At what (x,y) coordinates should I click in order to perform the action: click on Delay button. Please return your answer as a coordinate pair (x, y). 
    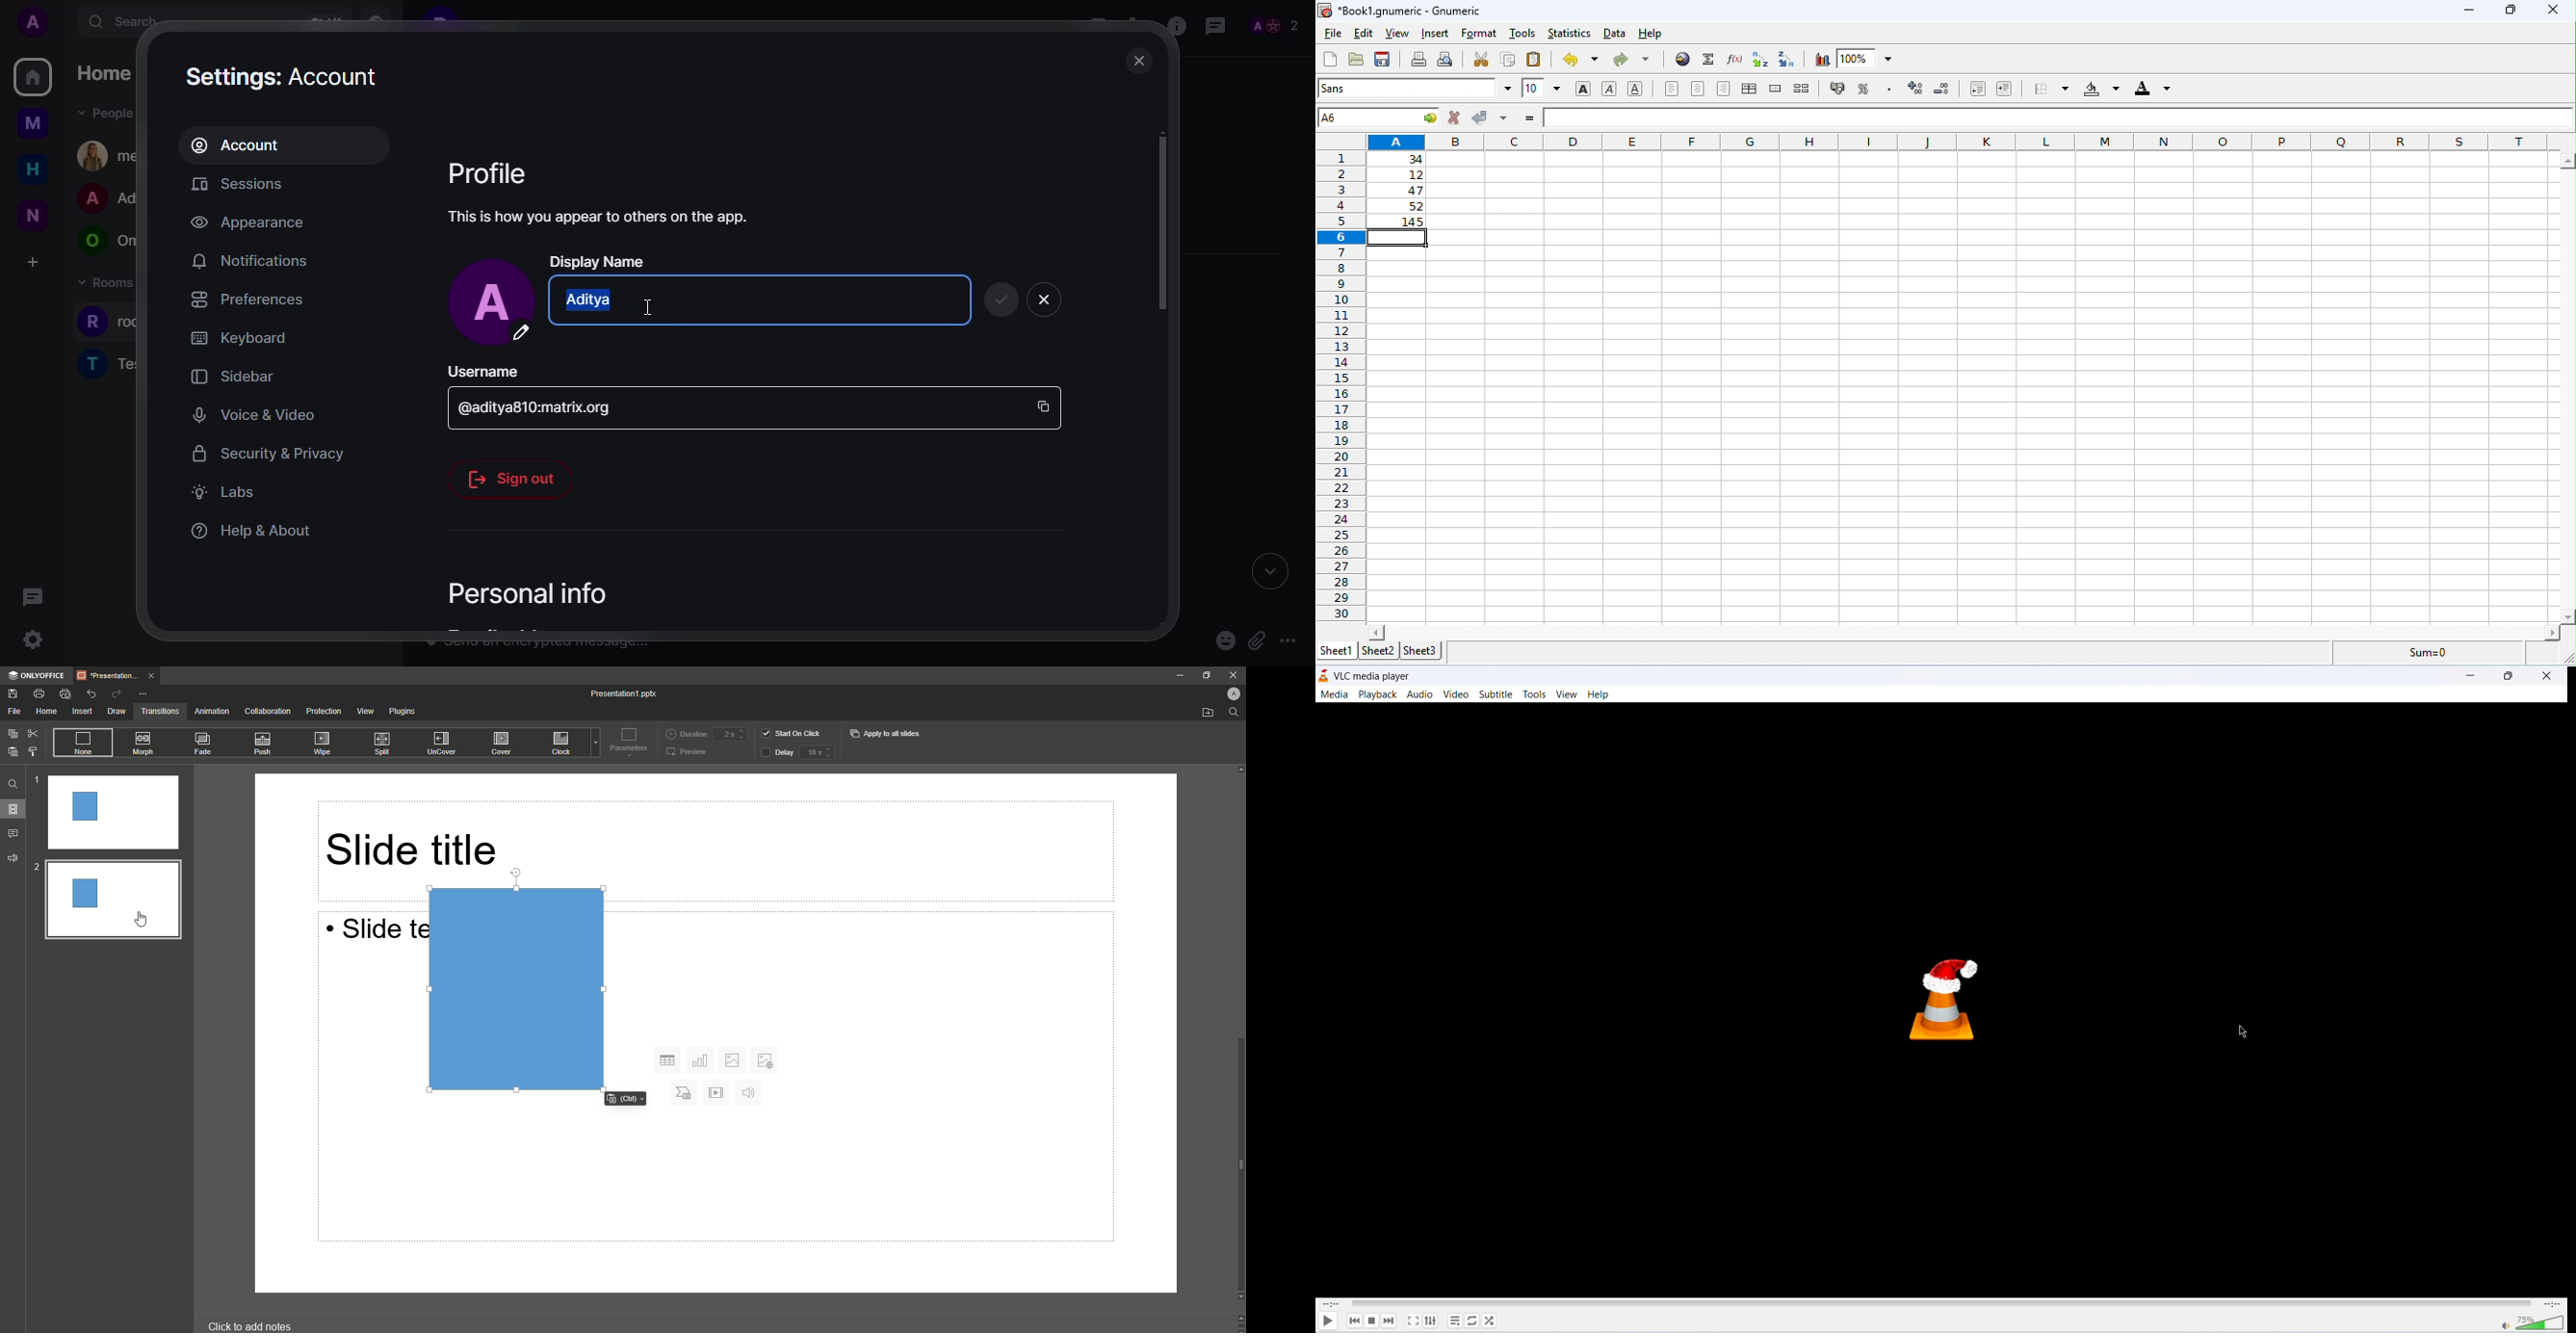
    Looking at the image, I should click on (776, 754).